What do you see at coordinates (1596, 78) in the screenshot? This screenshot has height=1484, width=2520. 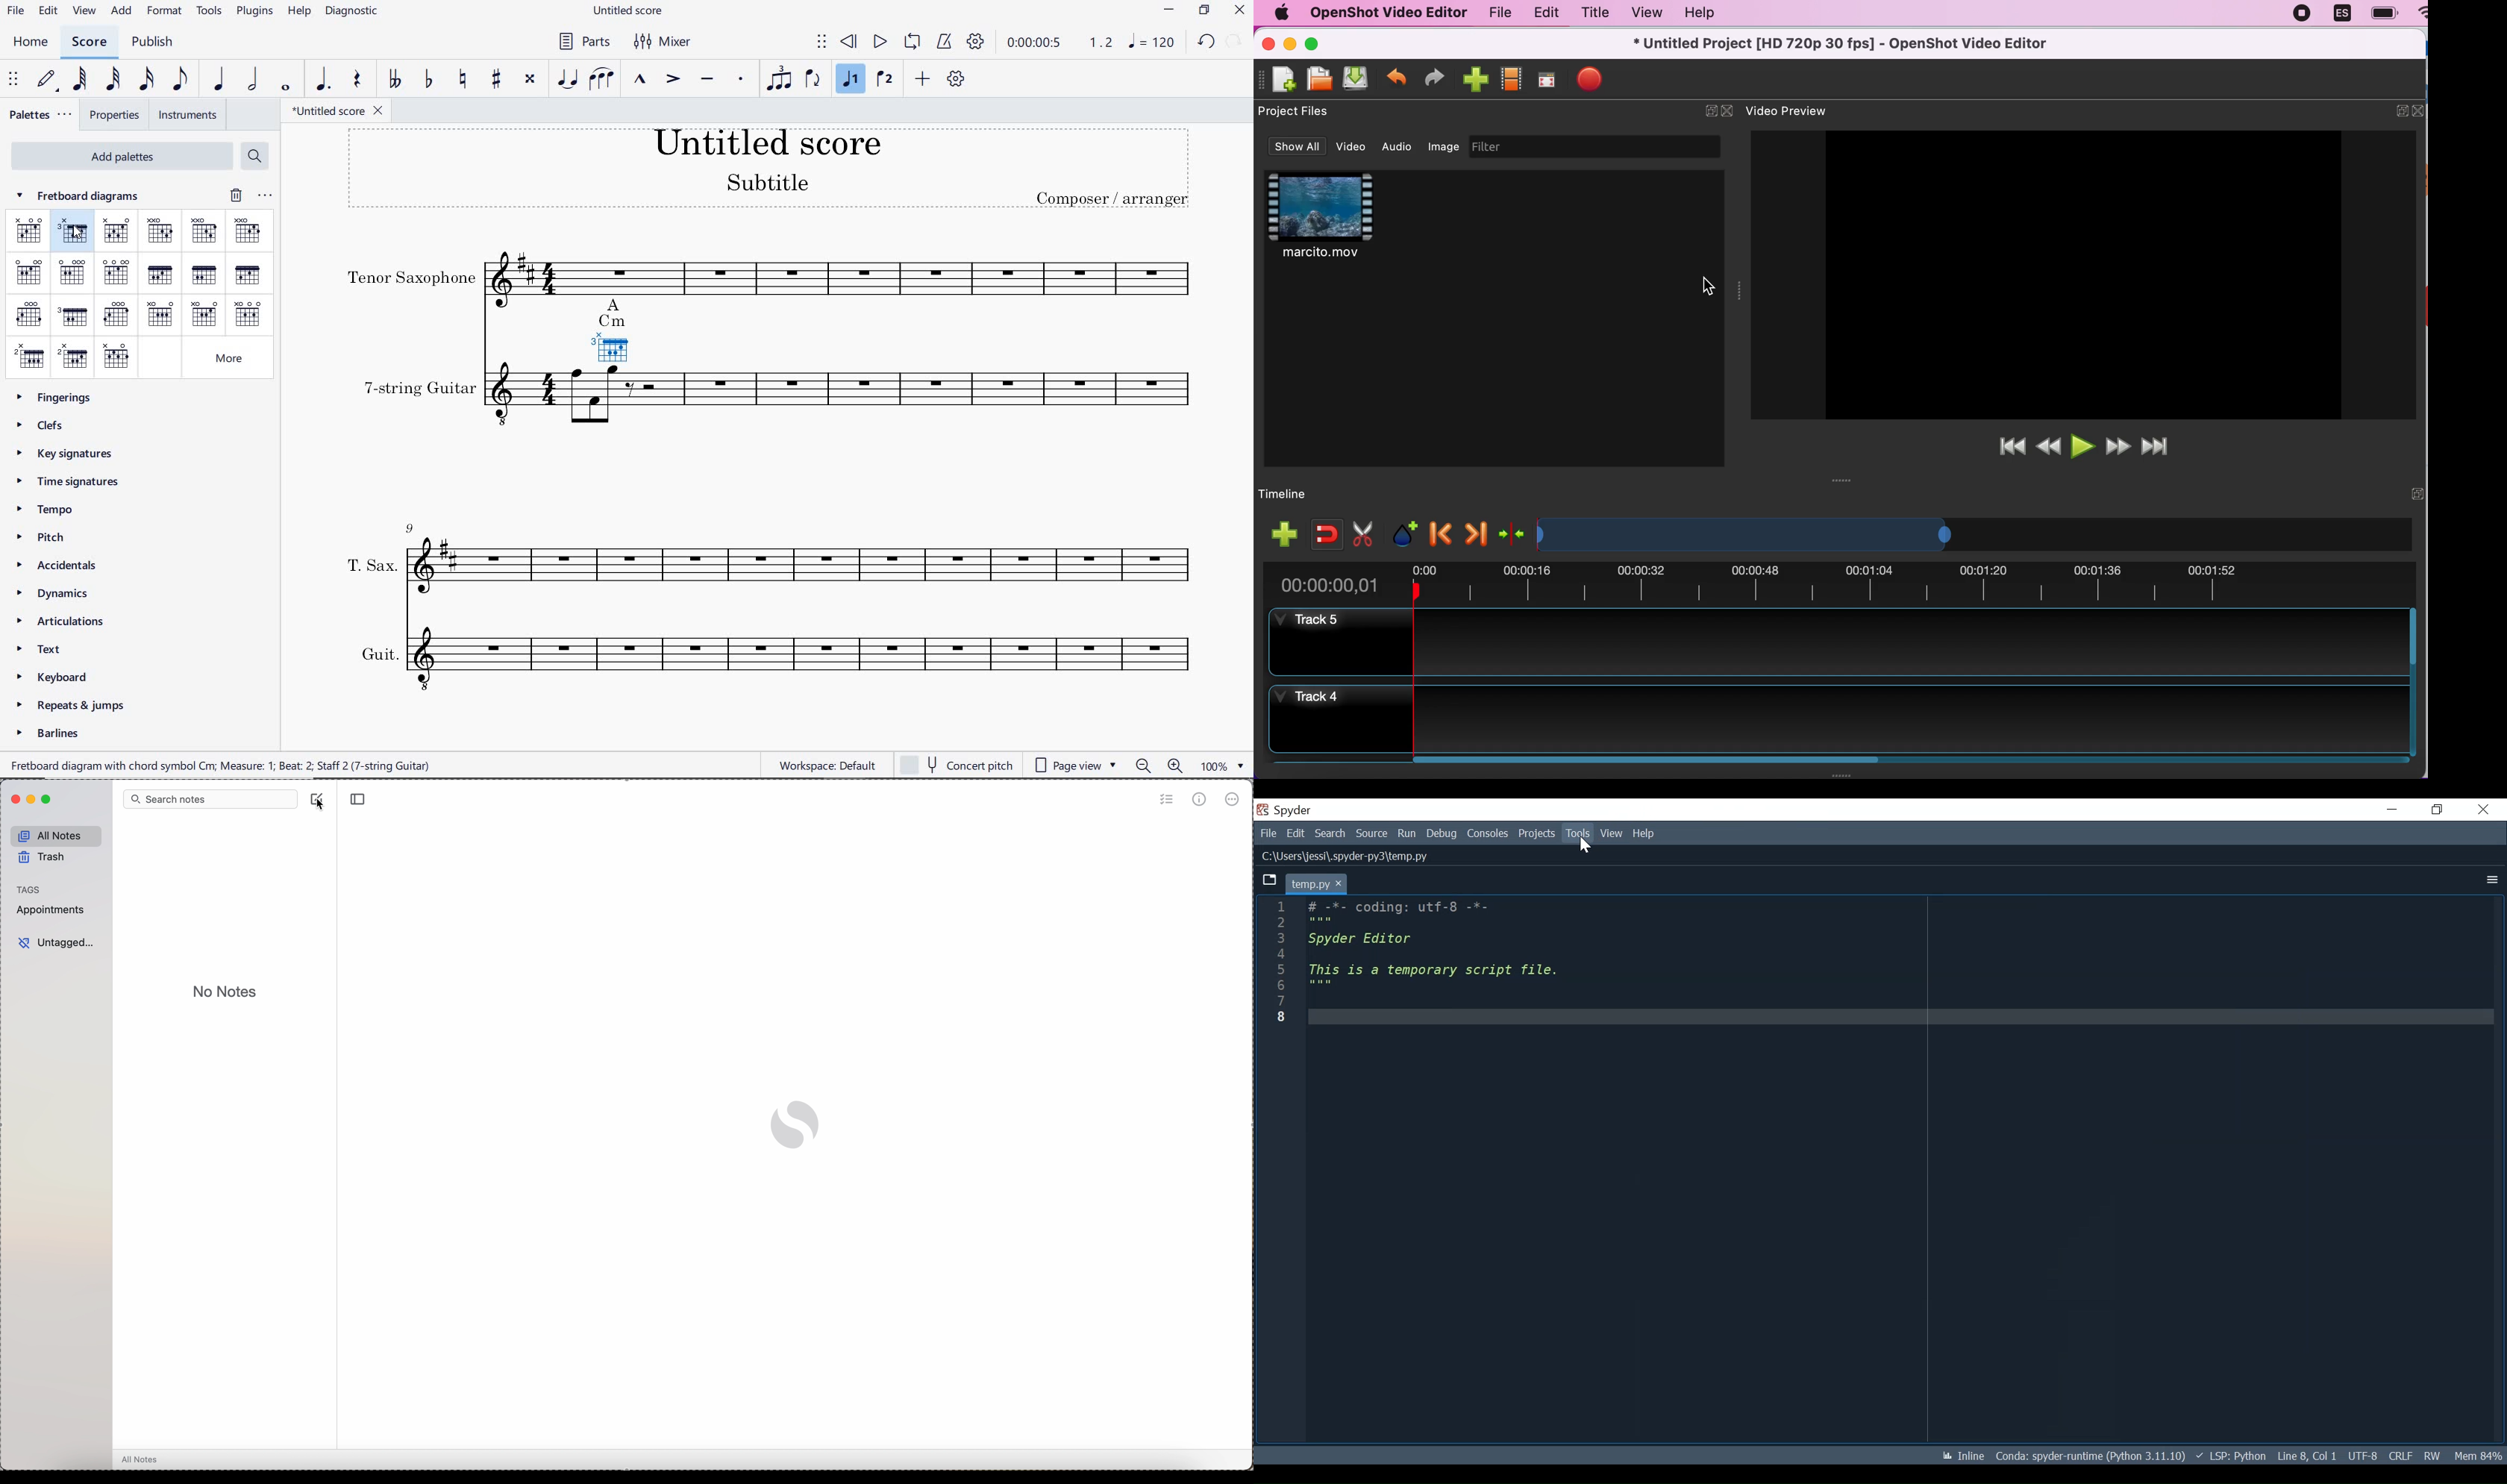 I see `export files` at bounding box center [1596, 78].